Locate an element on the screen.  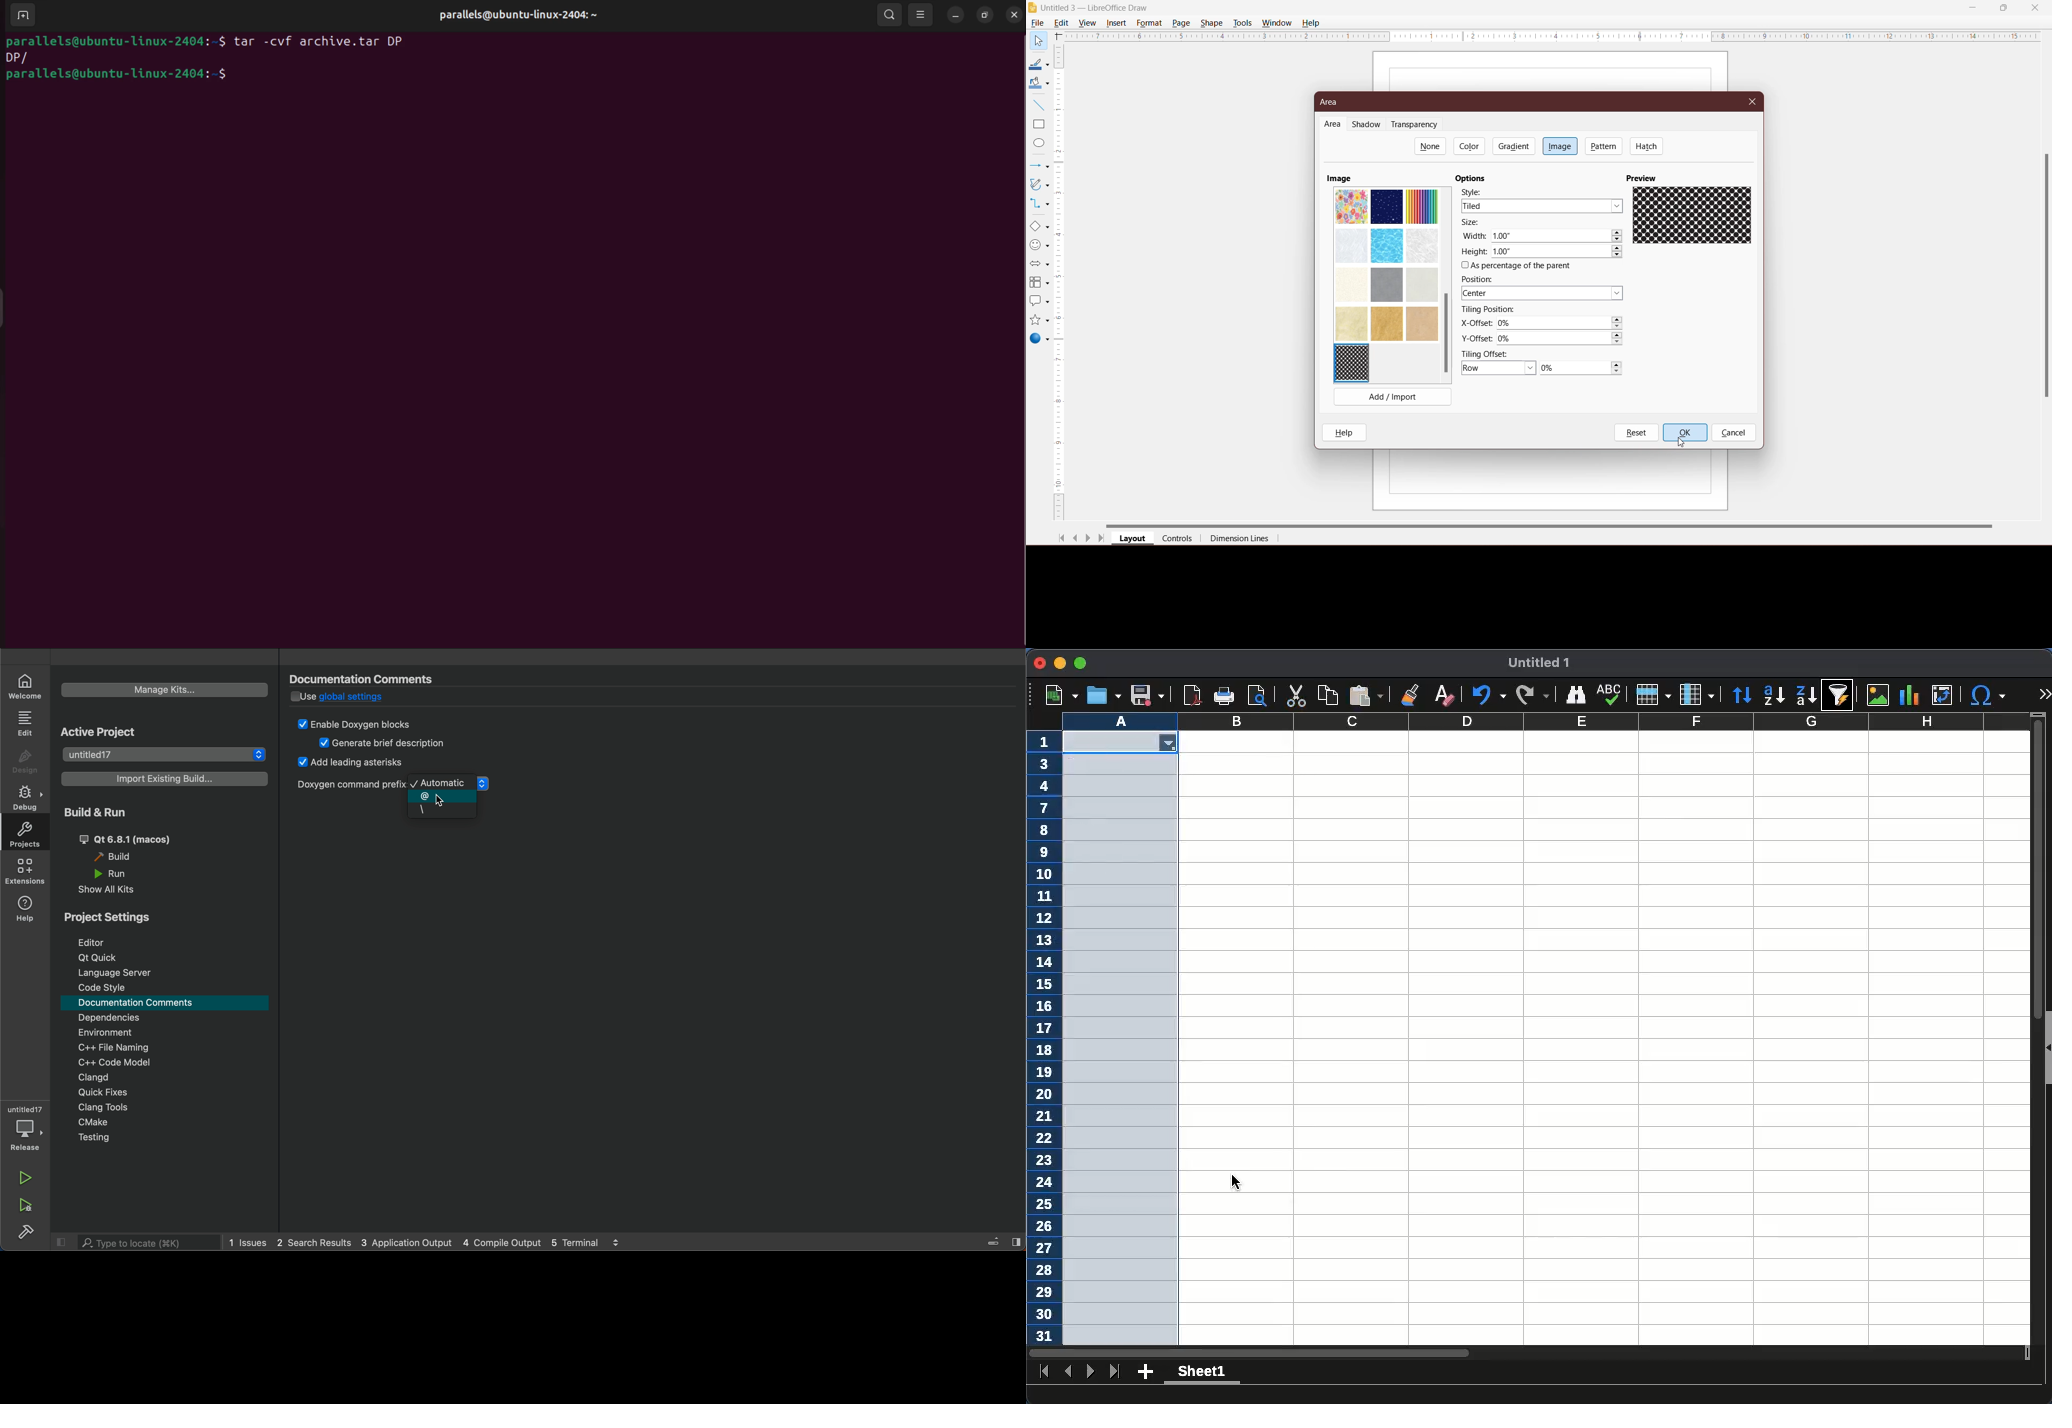
As percentage of the present is located at coordinates (1518, 266).